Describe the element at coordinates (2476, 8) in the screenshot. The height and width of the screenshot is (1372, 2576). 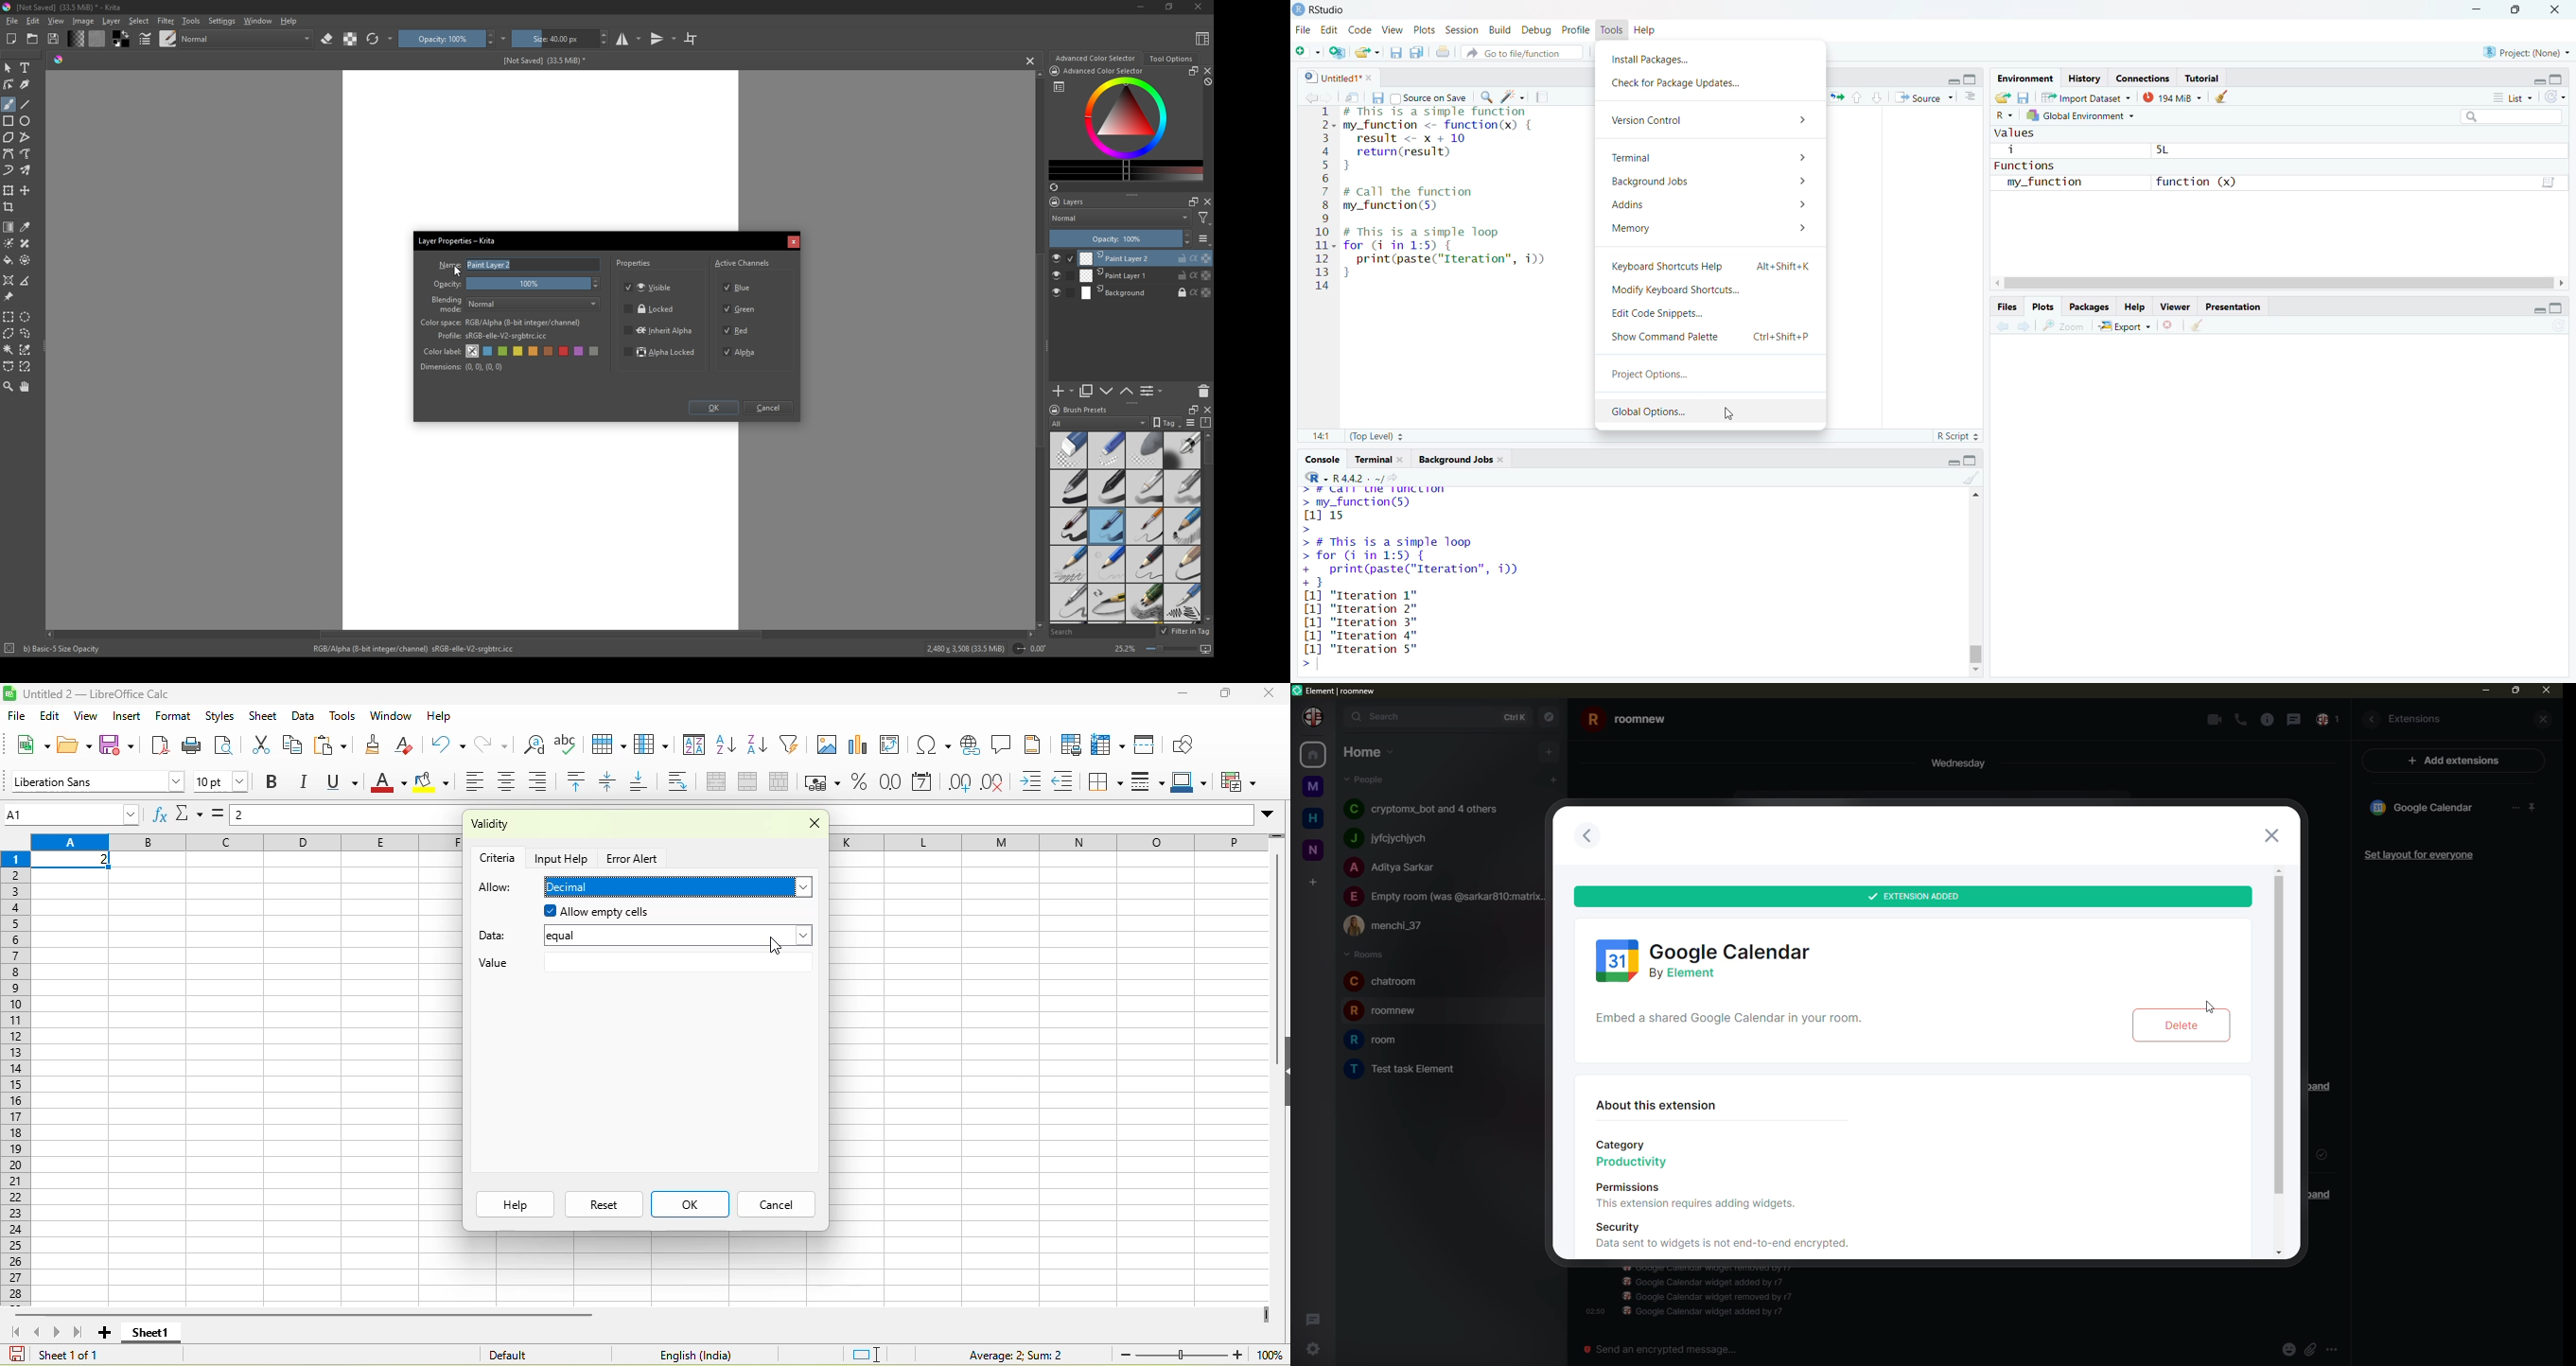
I see `minimize` at that location.